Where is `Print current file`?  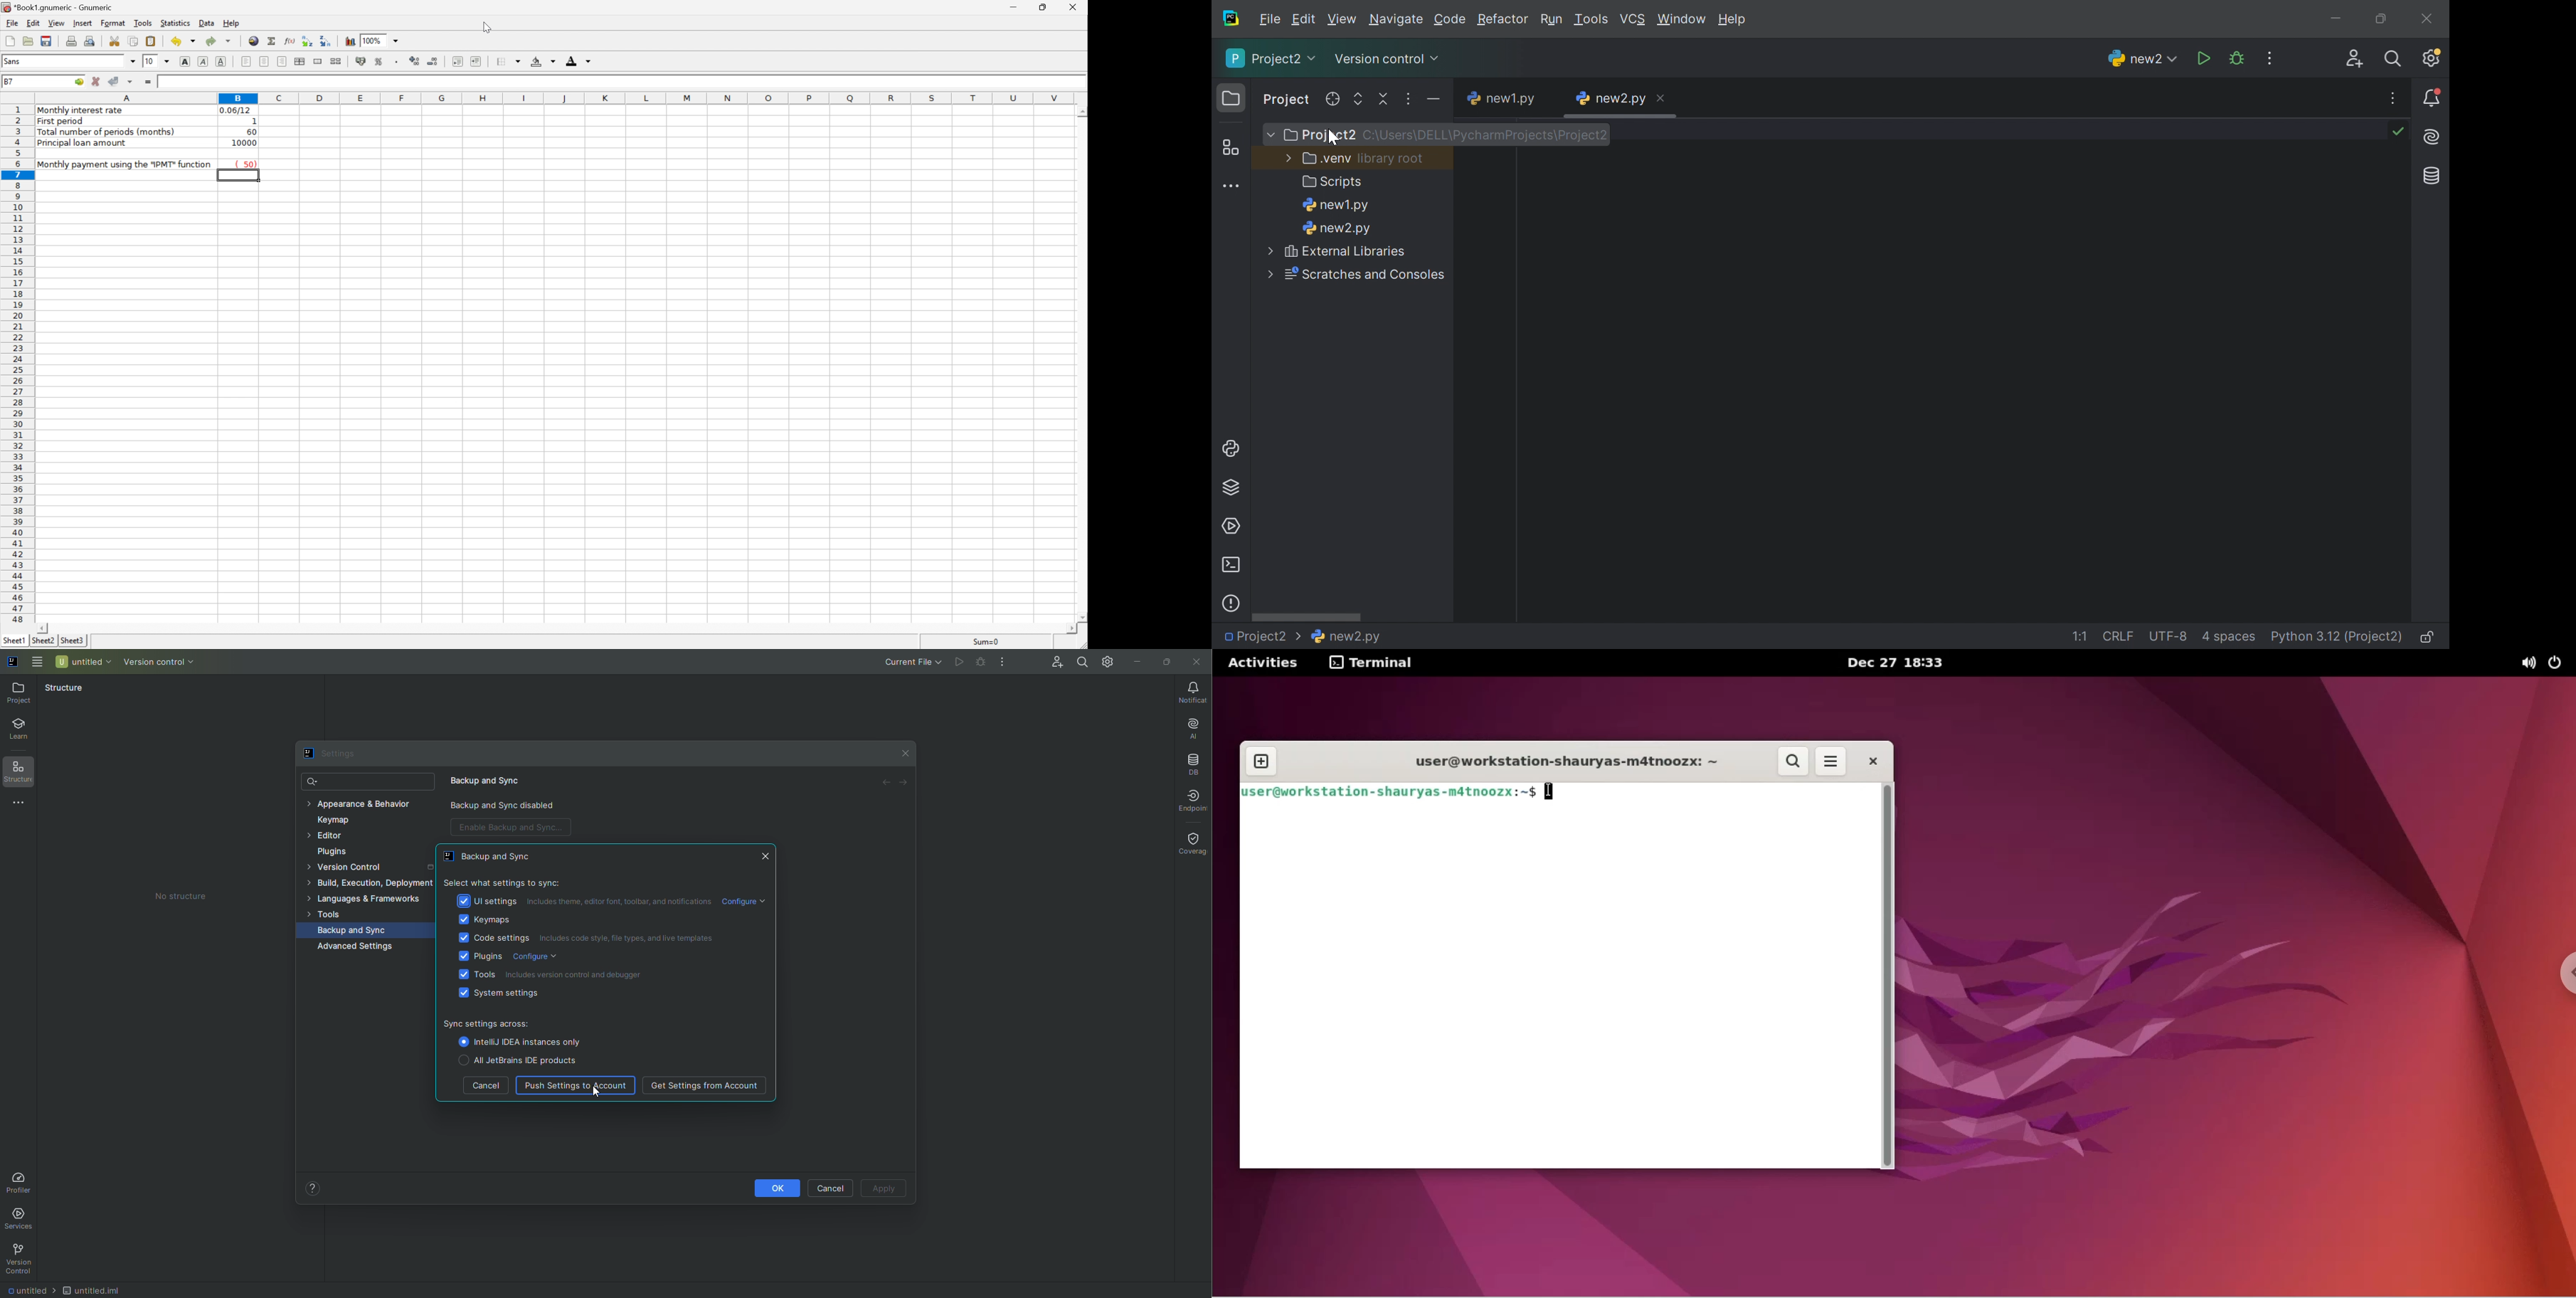 Print current file is located at coordinates (73, 40).